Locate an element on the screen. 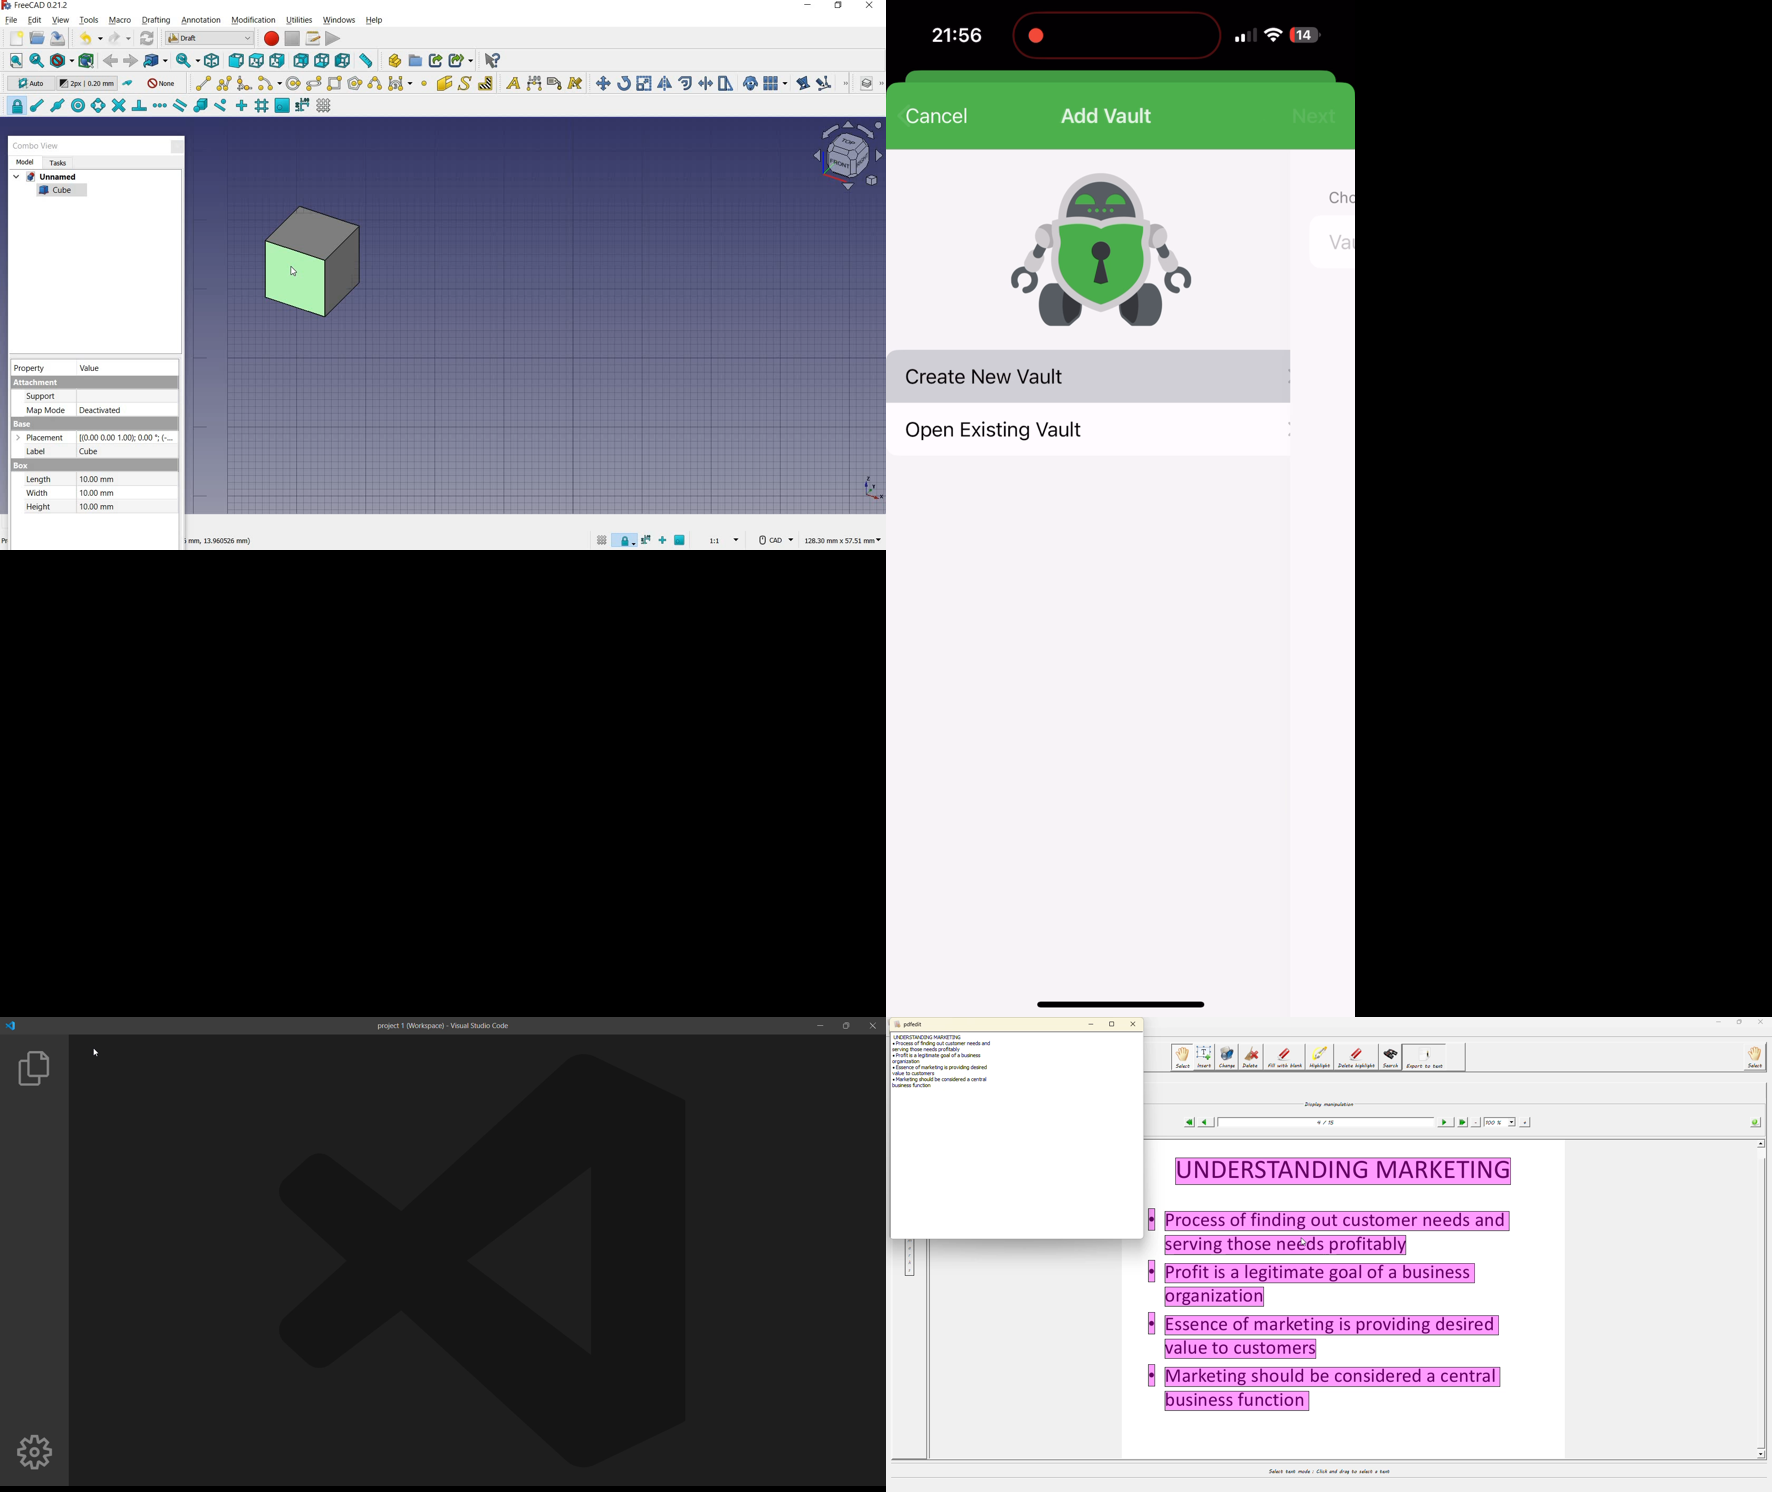  combo view is located at coordinates (36, 147).